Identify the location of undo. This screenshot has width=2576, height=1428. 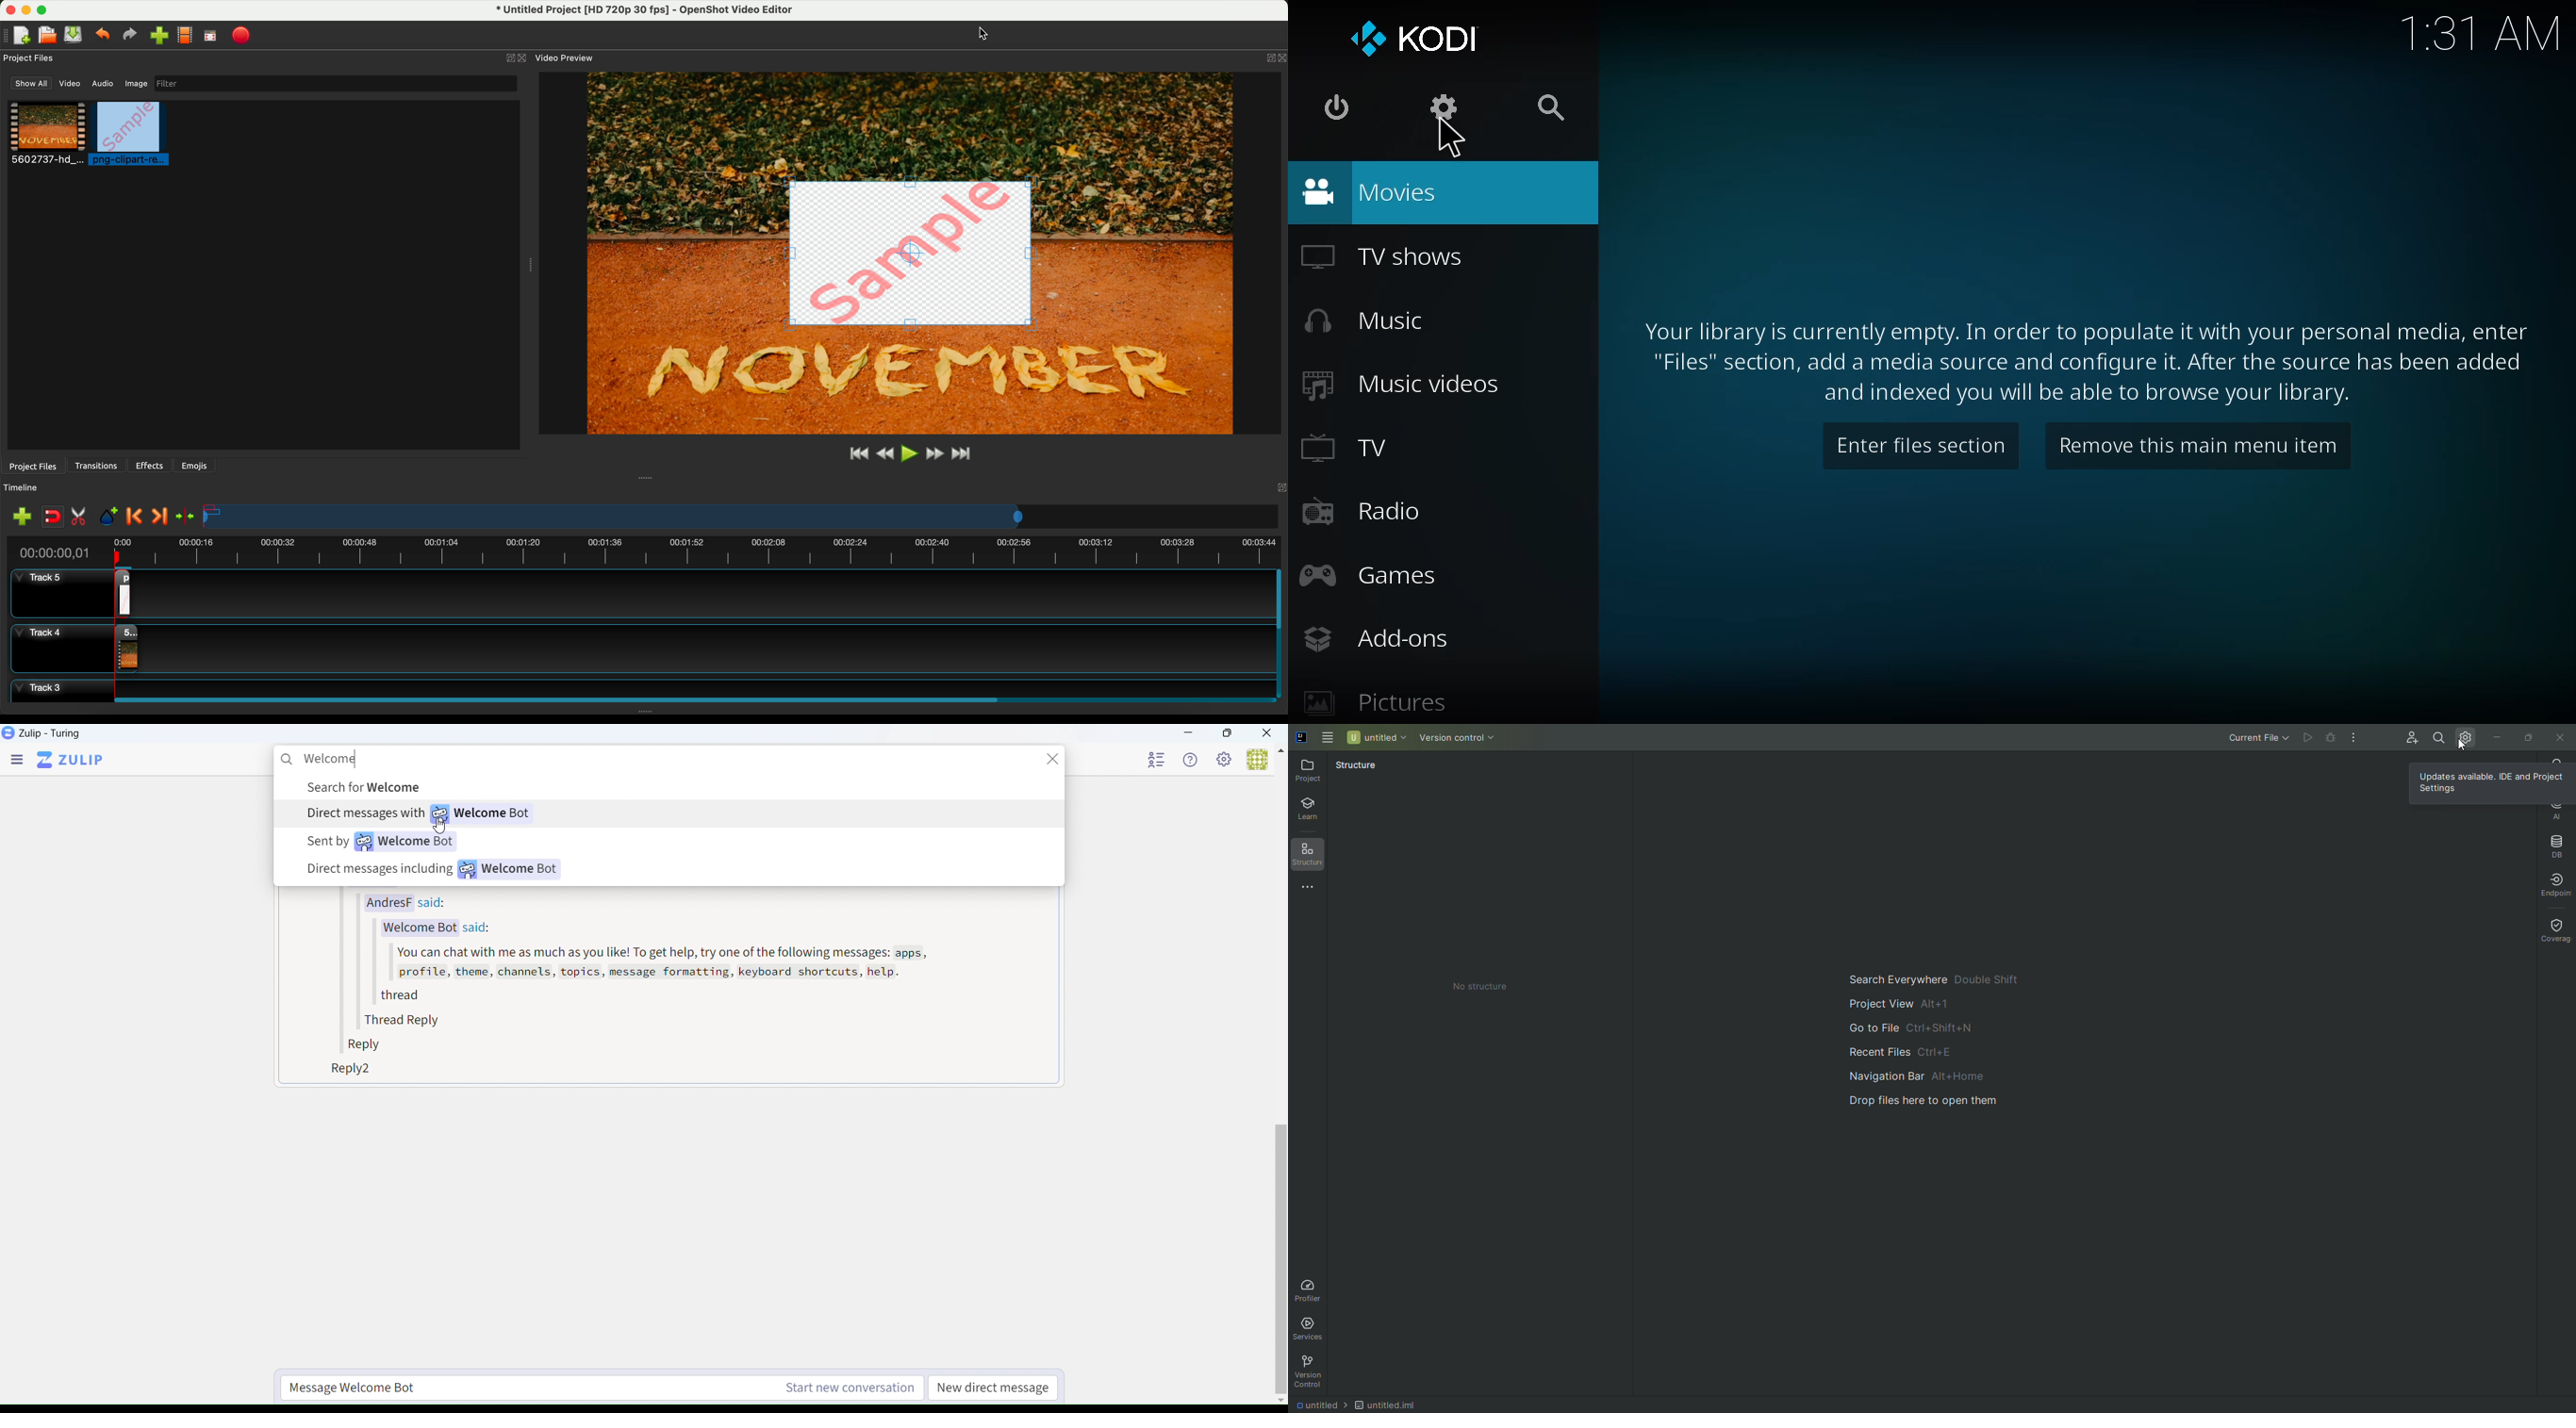
(104, 36).